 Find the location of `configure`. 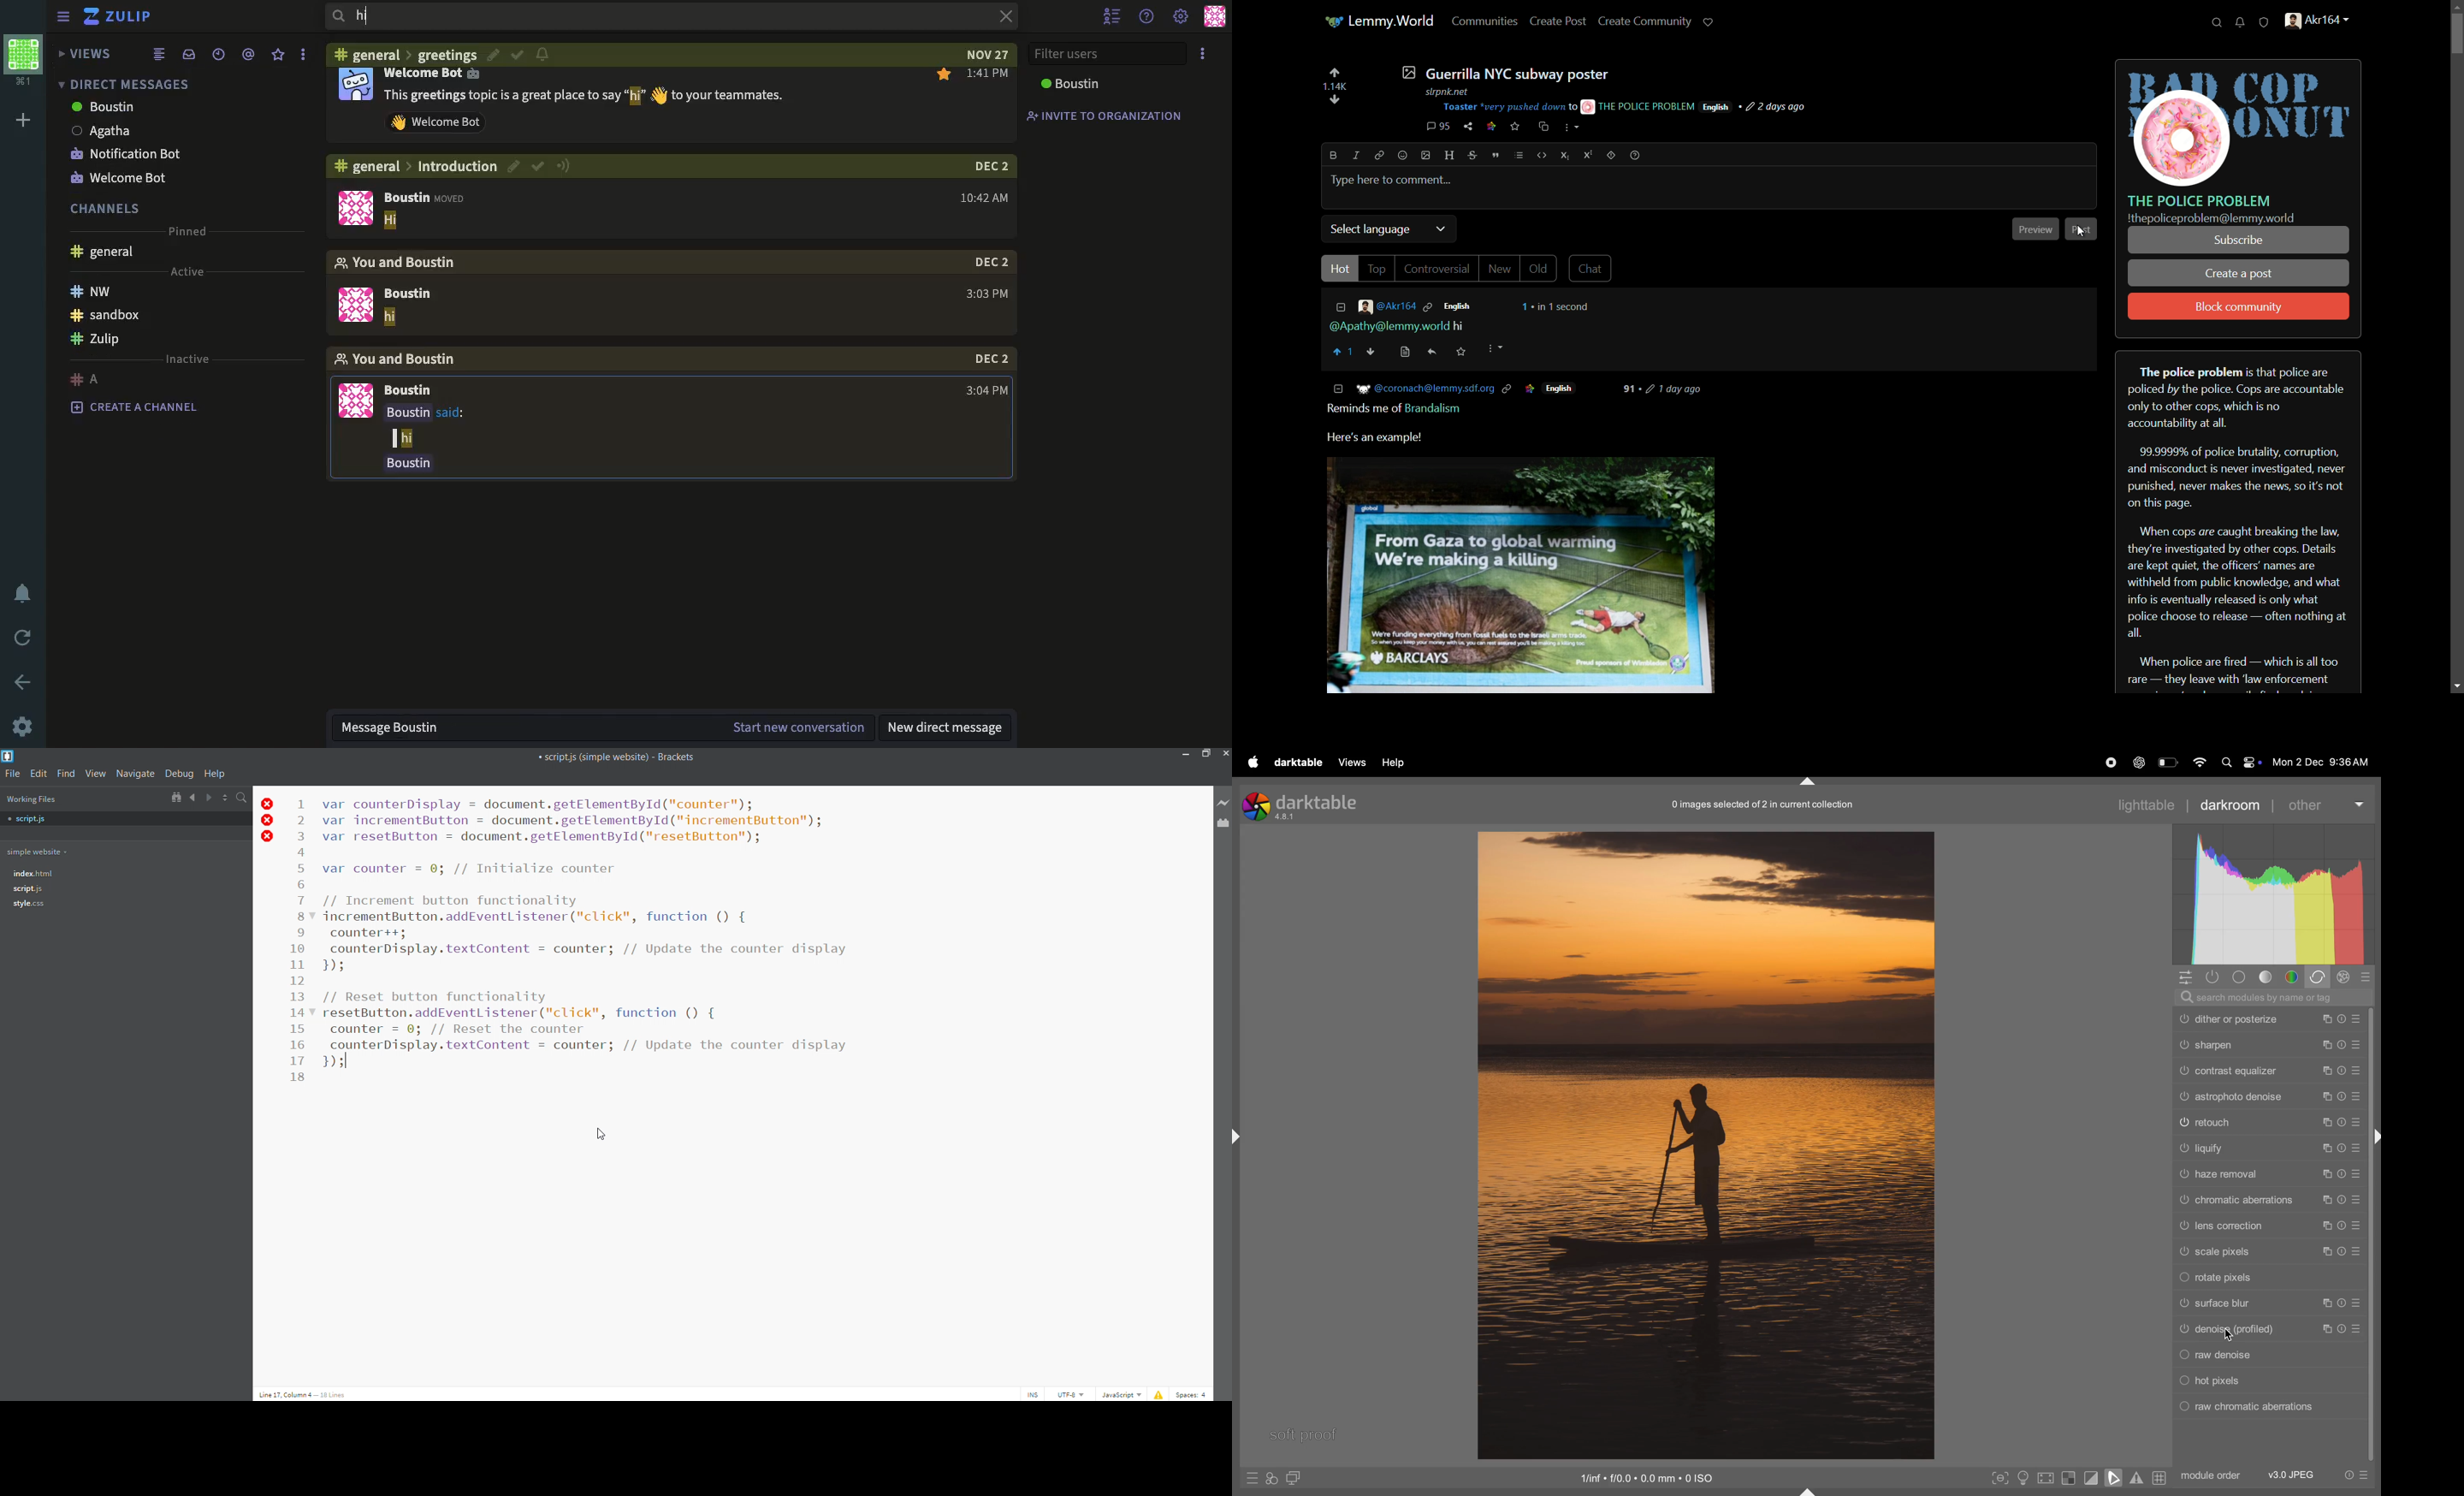

configure is located at coordinates (543, 55).